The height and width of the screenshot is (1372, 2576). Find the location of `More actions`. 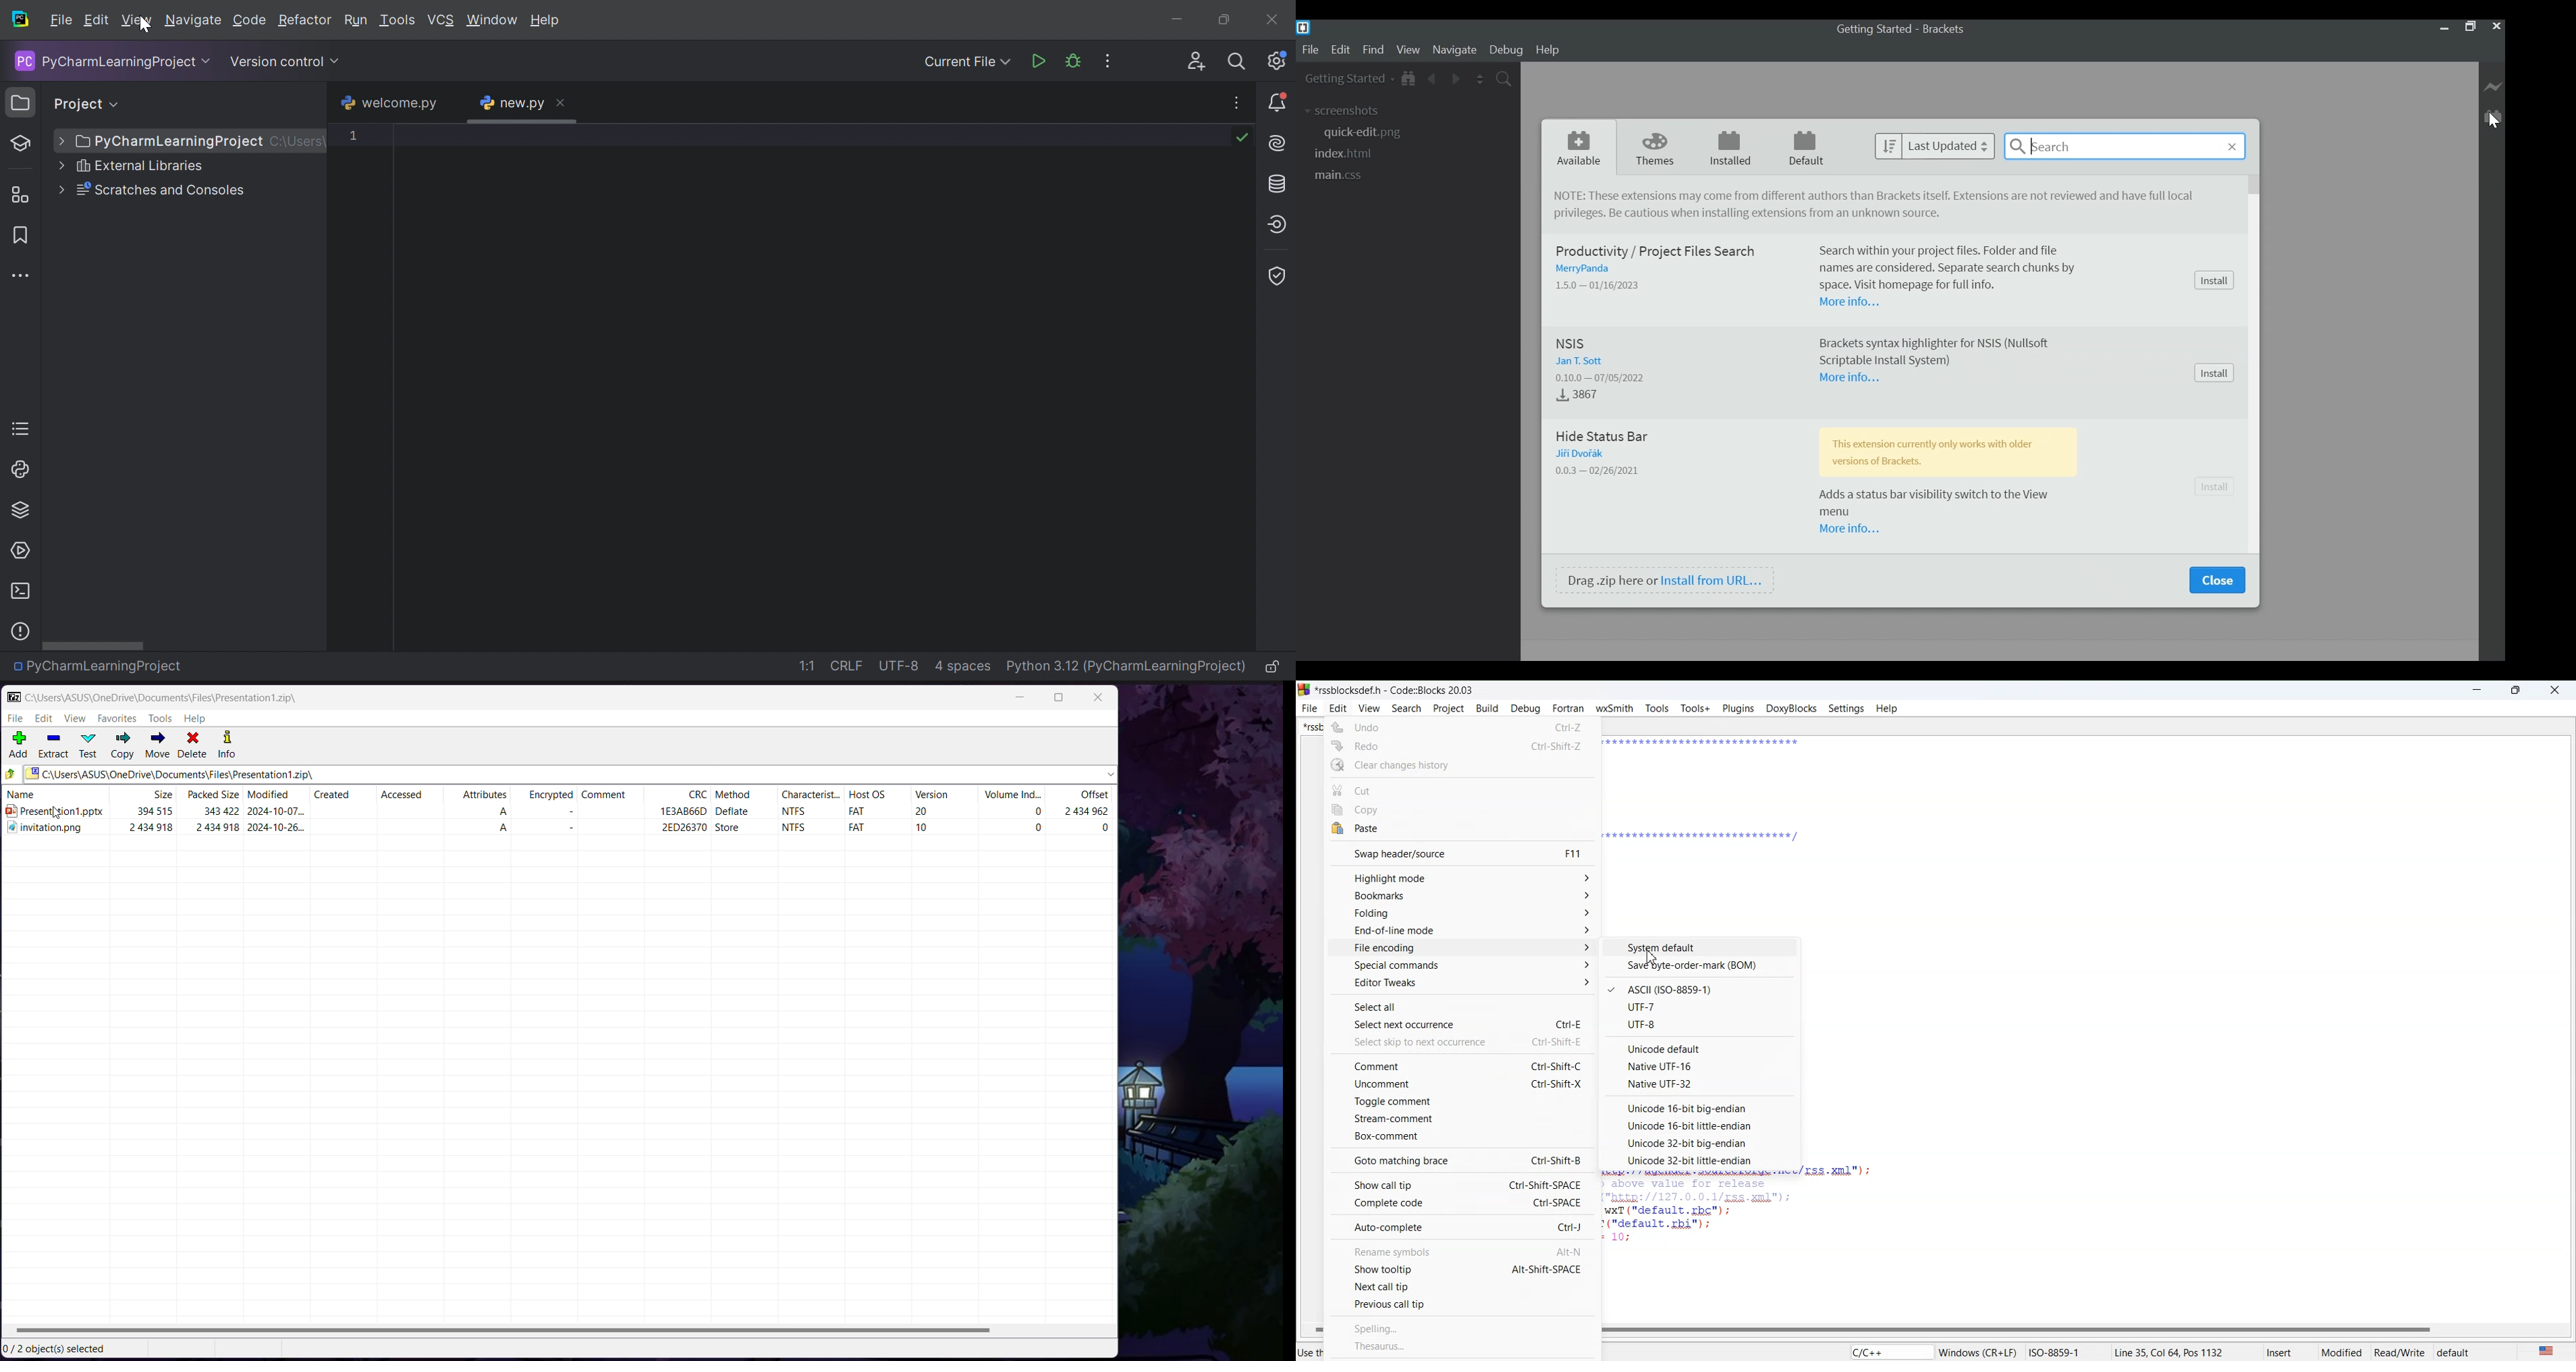

More actions is located at coordinates (1109, 60).